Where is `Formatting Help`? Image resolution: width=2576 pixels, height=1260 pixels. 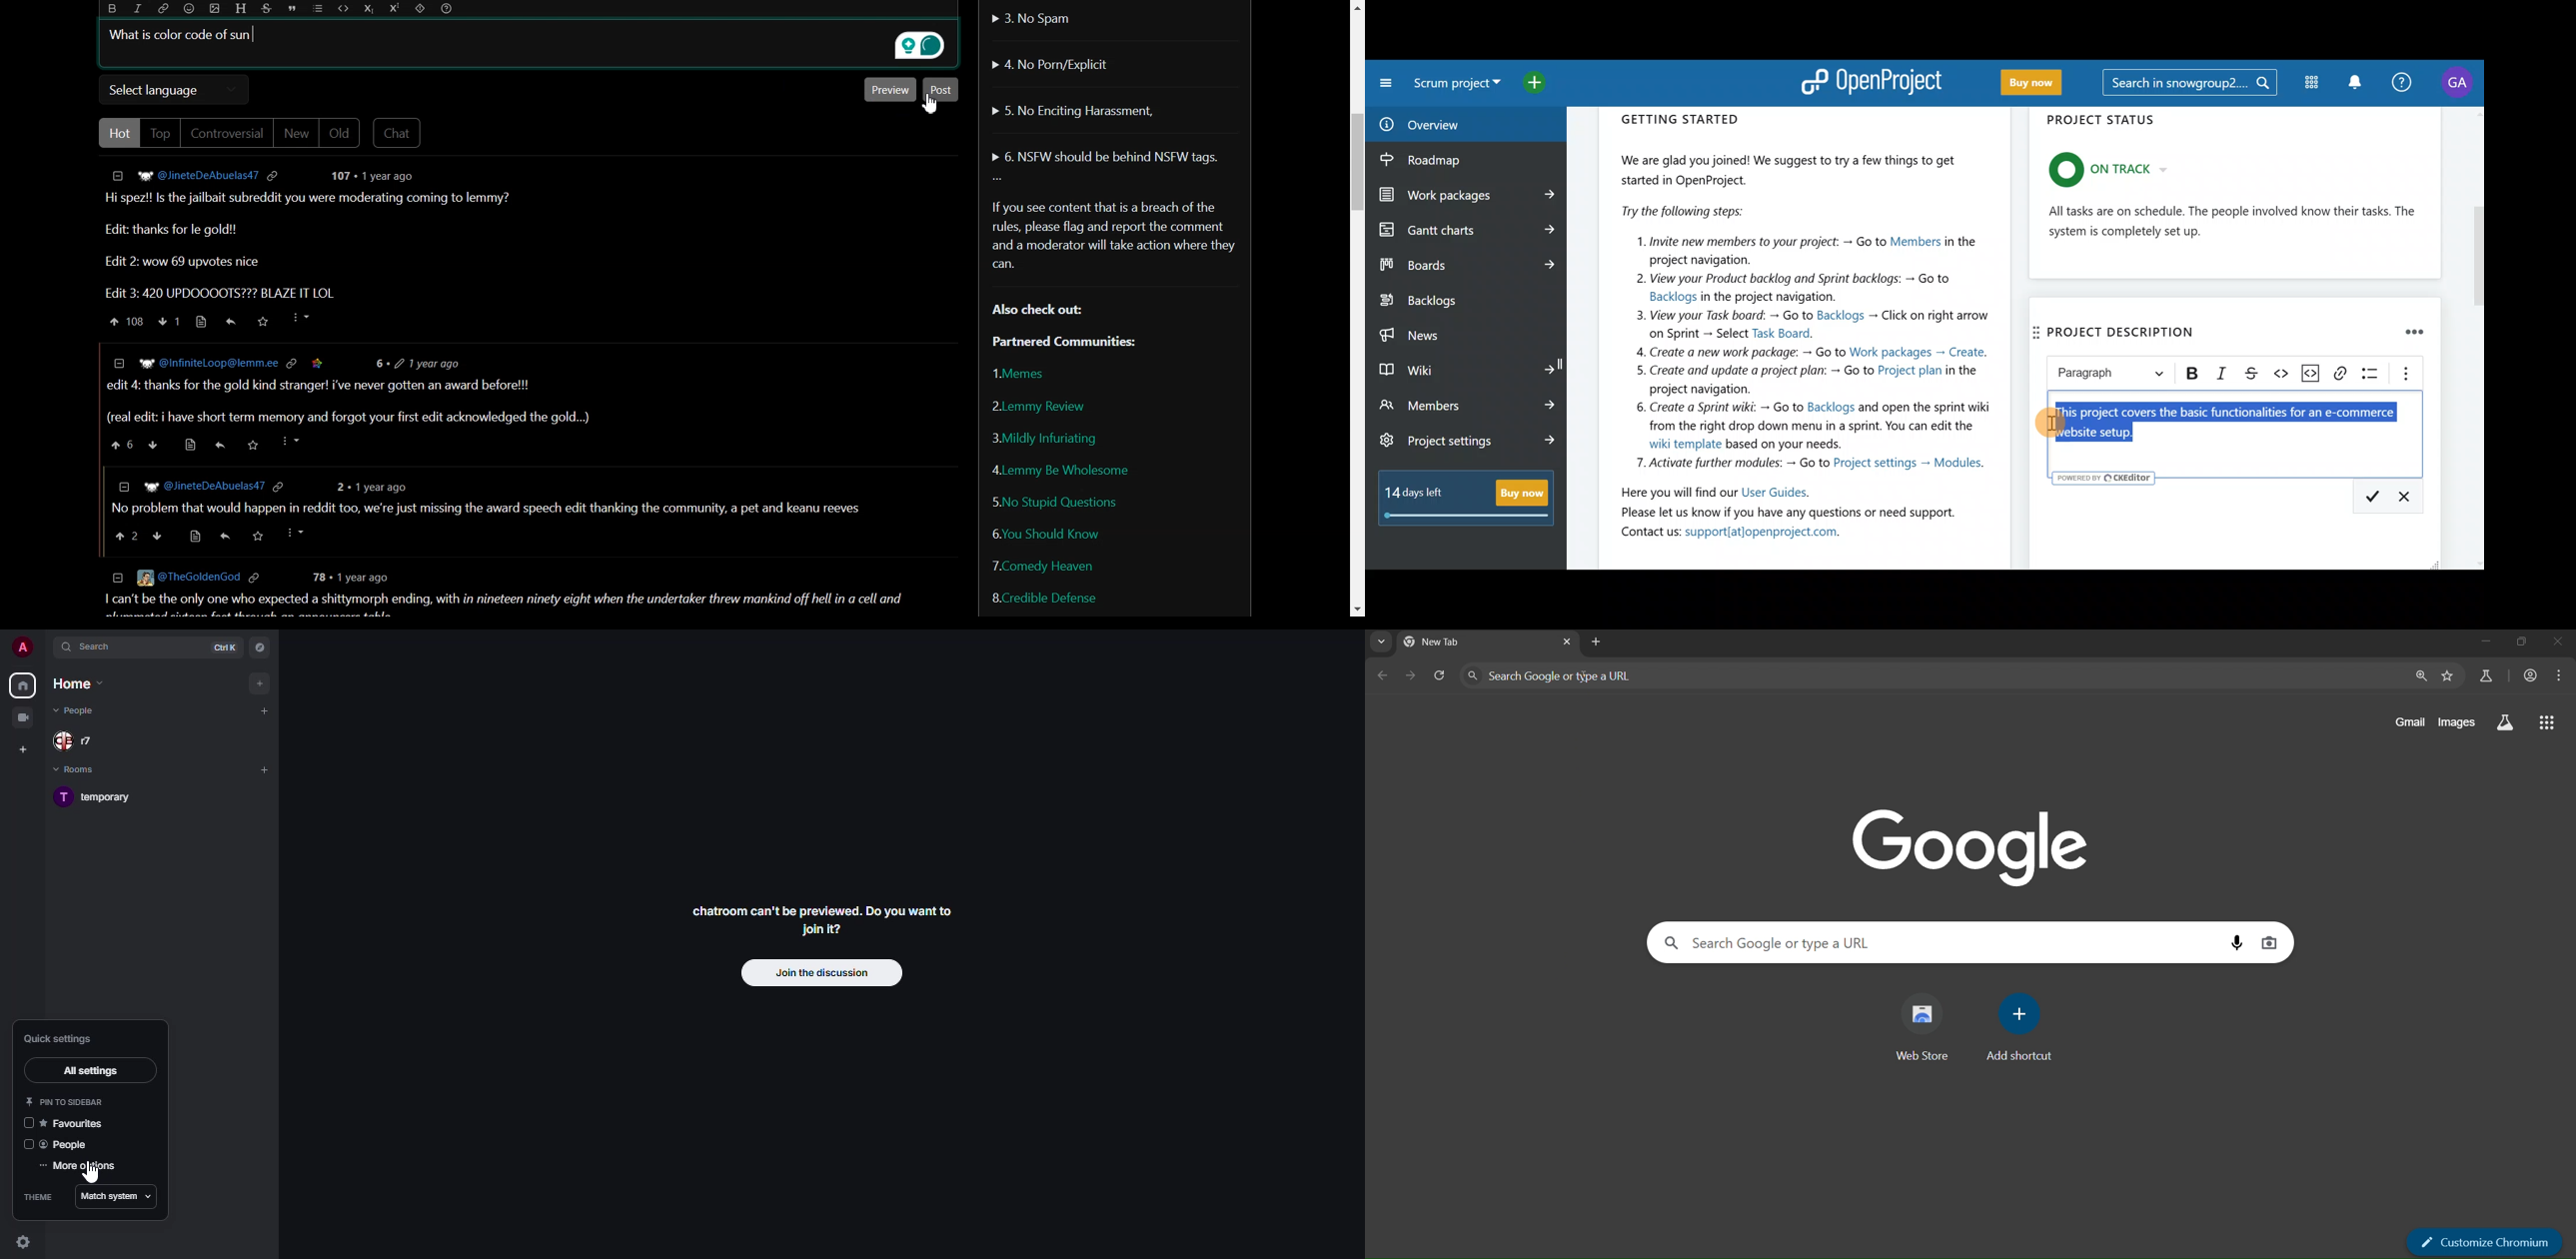
Formatting Help is located at coordinates (447, 9).